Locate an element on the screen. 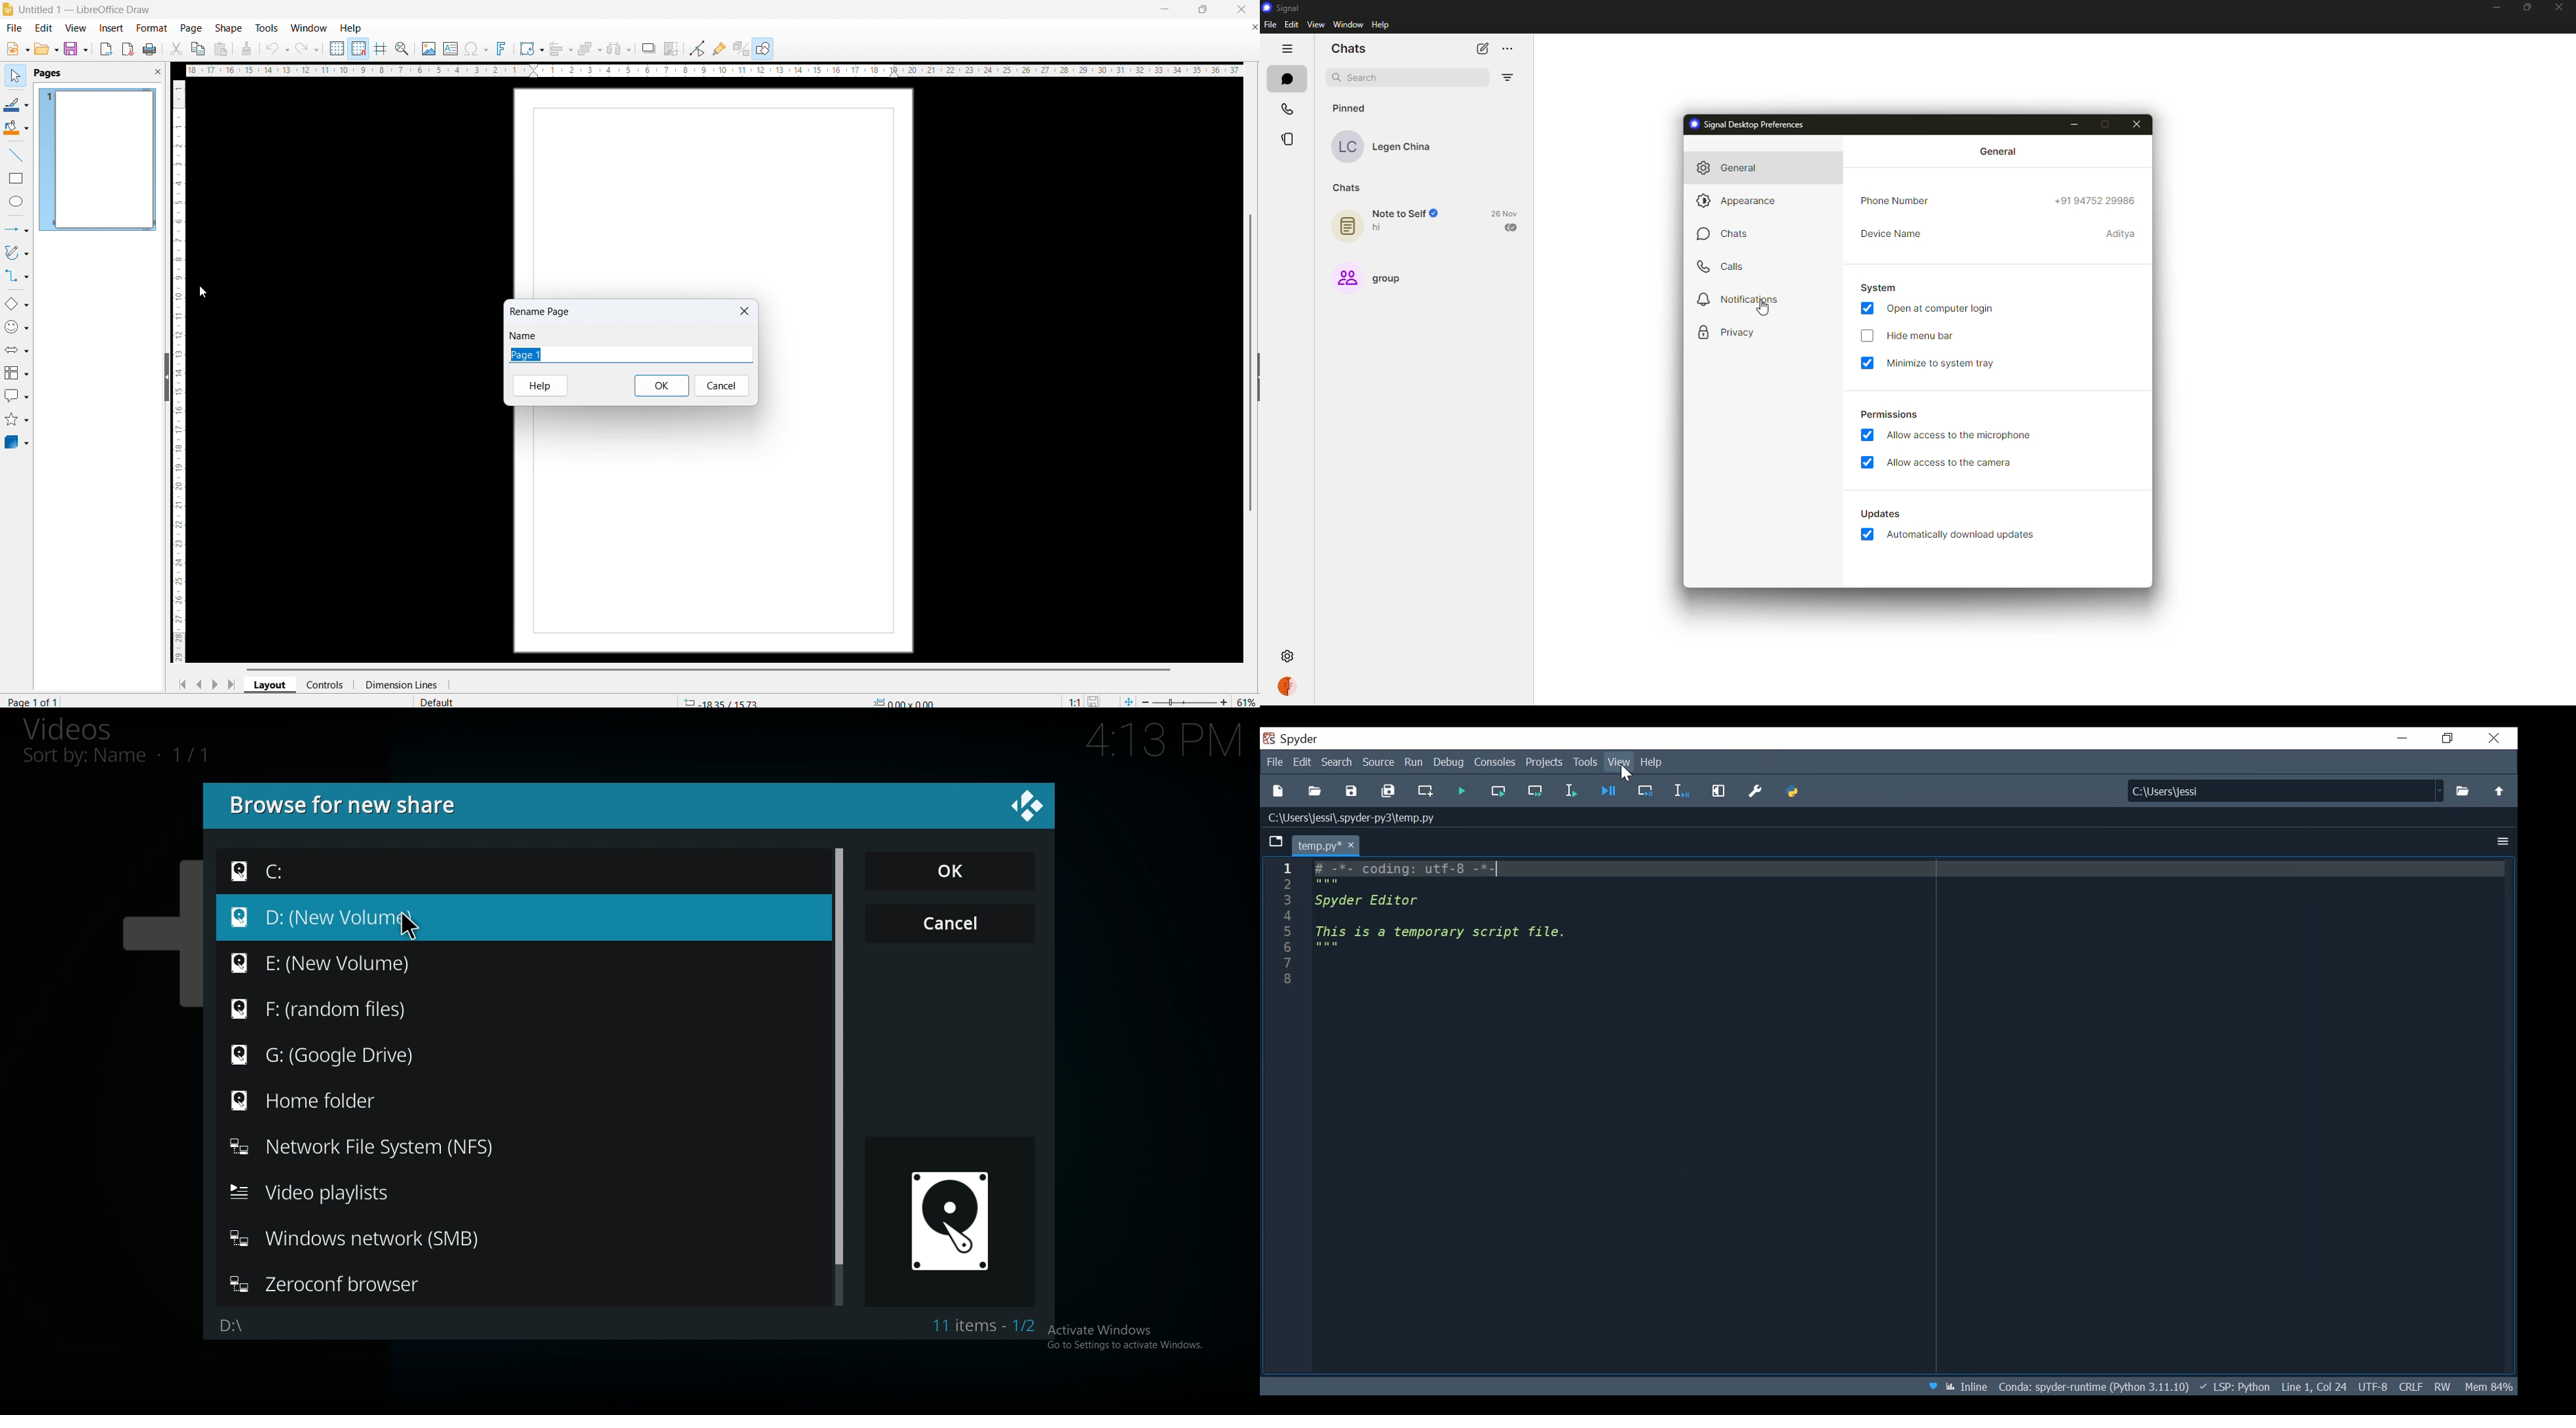 The height and width of the screenshot is (1428, 2576). folder is located at coordinates (341, 918).